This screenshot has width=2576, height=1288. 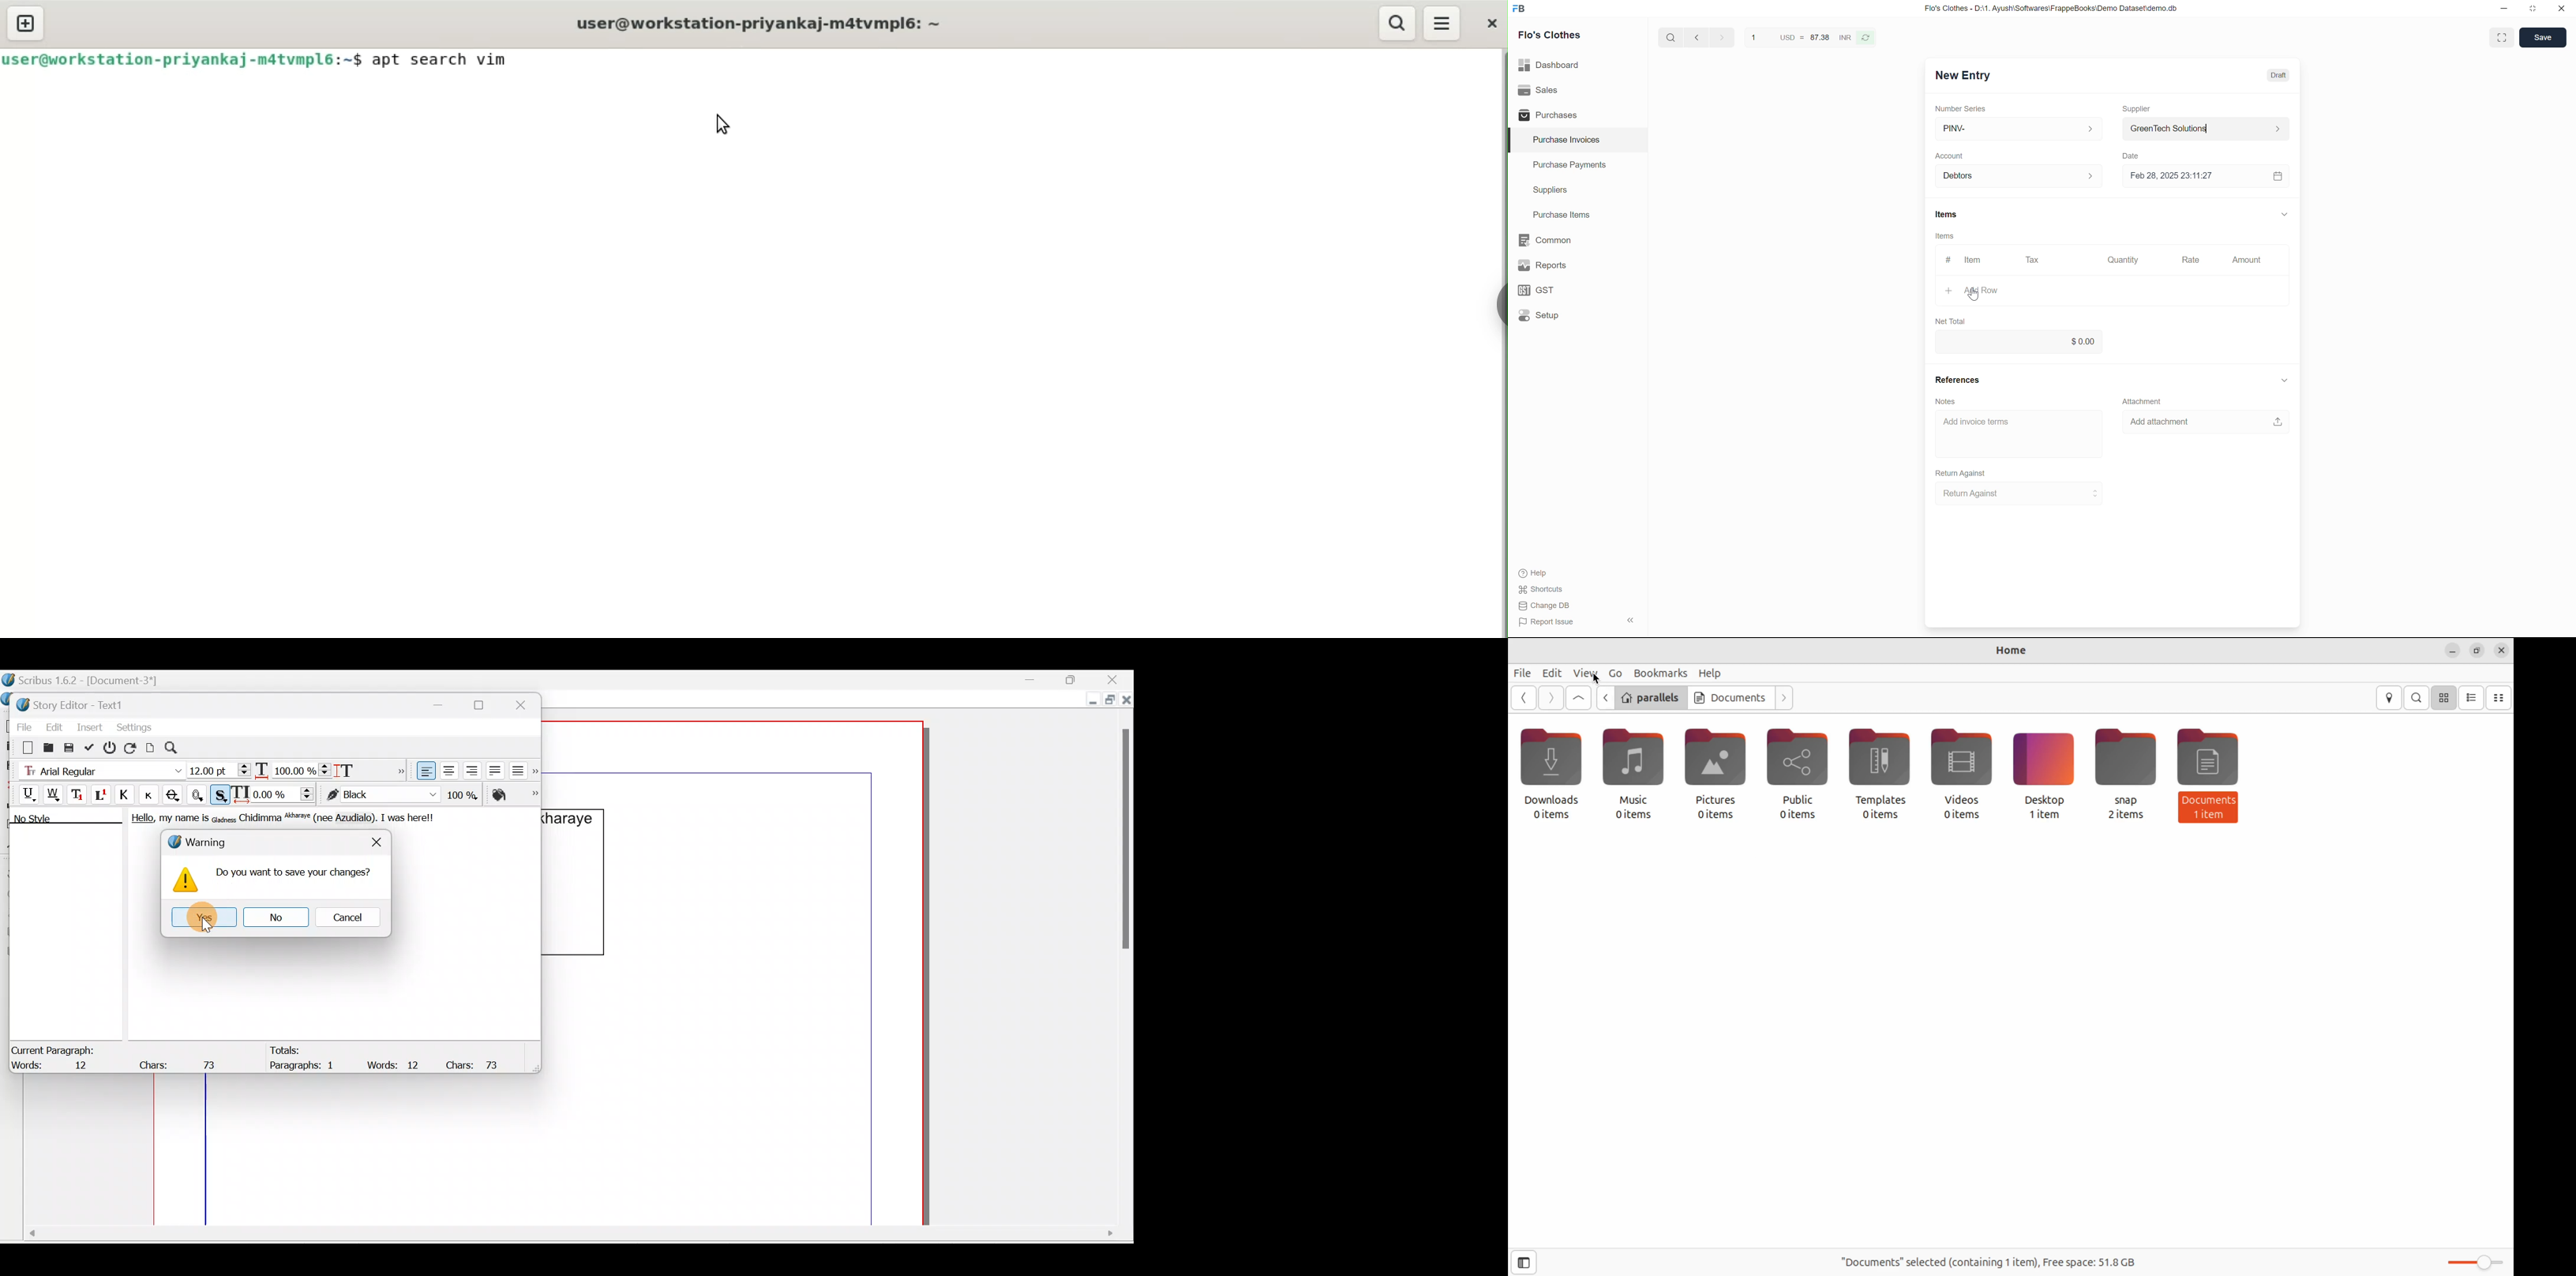 What do you see at coordinates (1945, 402) in the screenshot?
I see `Notes` at bounding box center [1945, 402].